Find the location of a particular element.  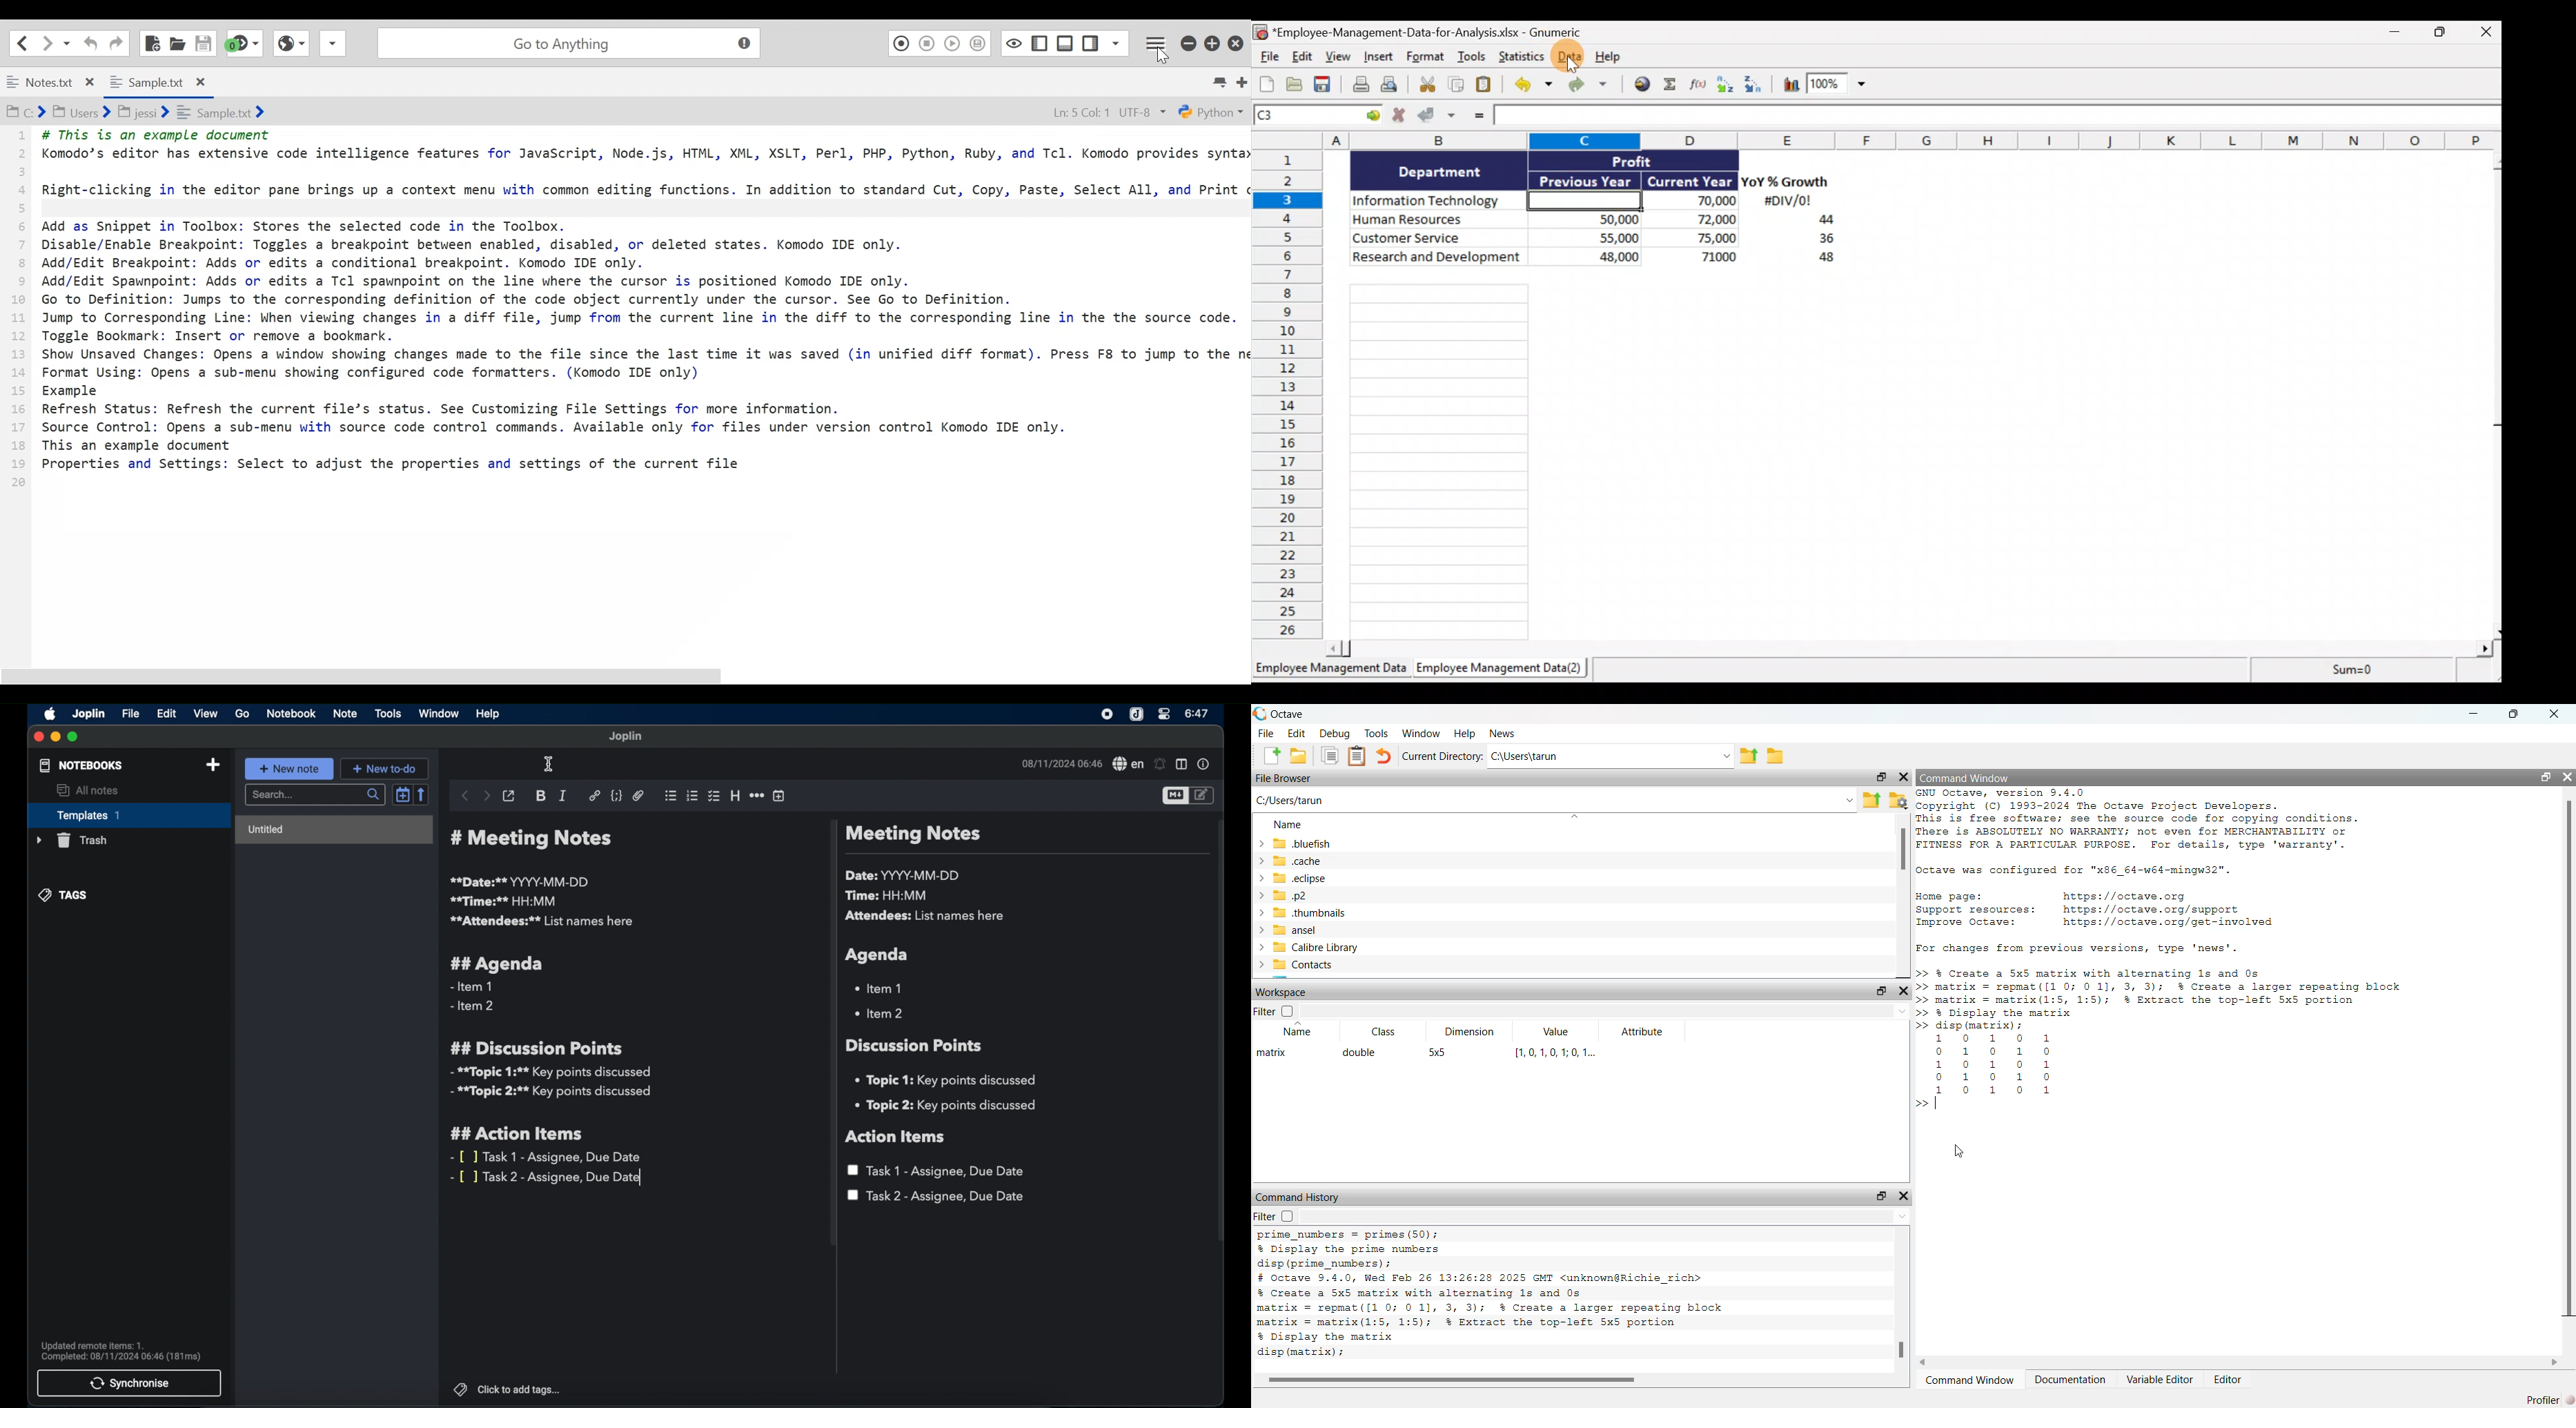

Enter formula is located at coordinates (1477, 117).